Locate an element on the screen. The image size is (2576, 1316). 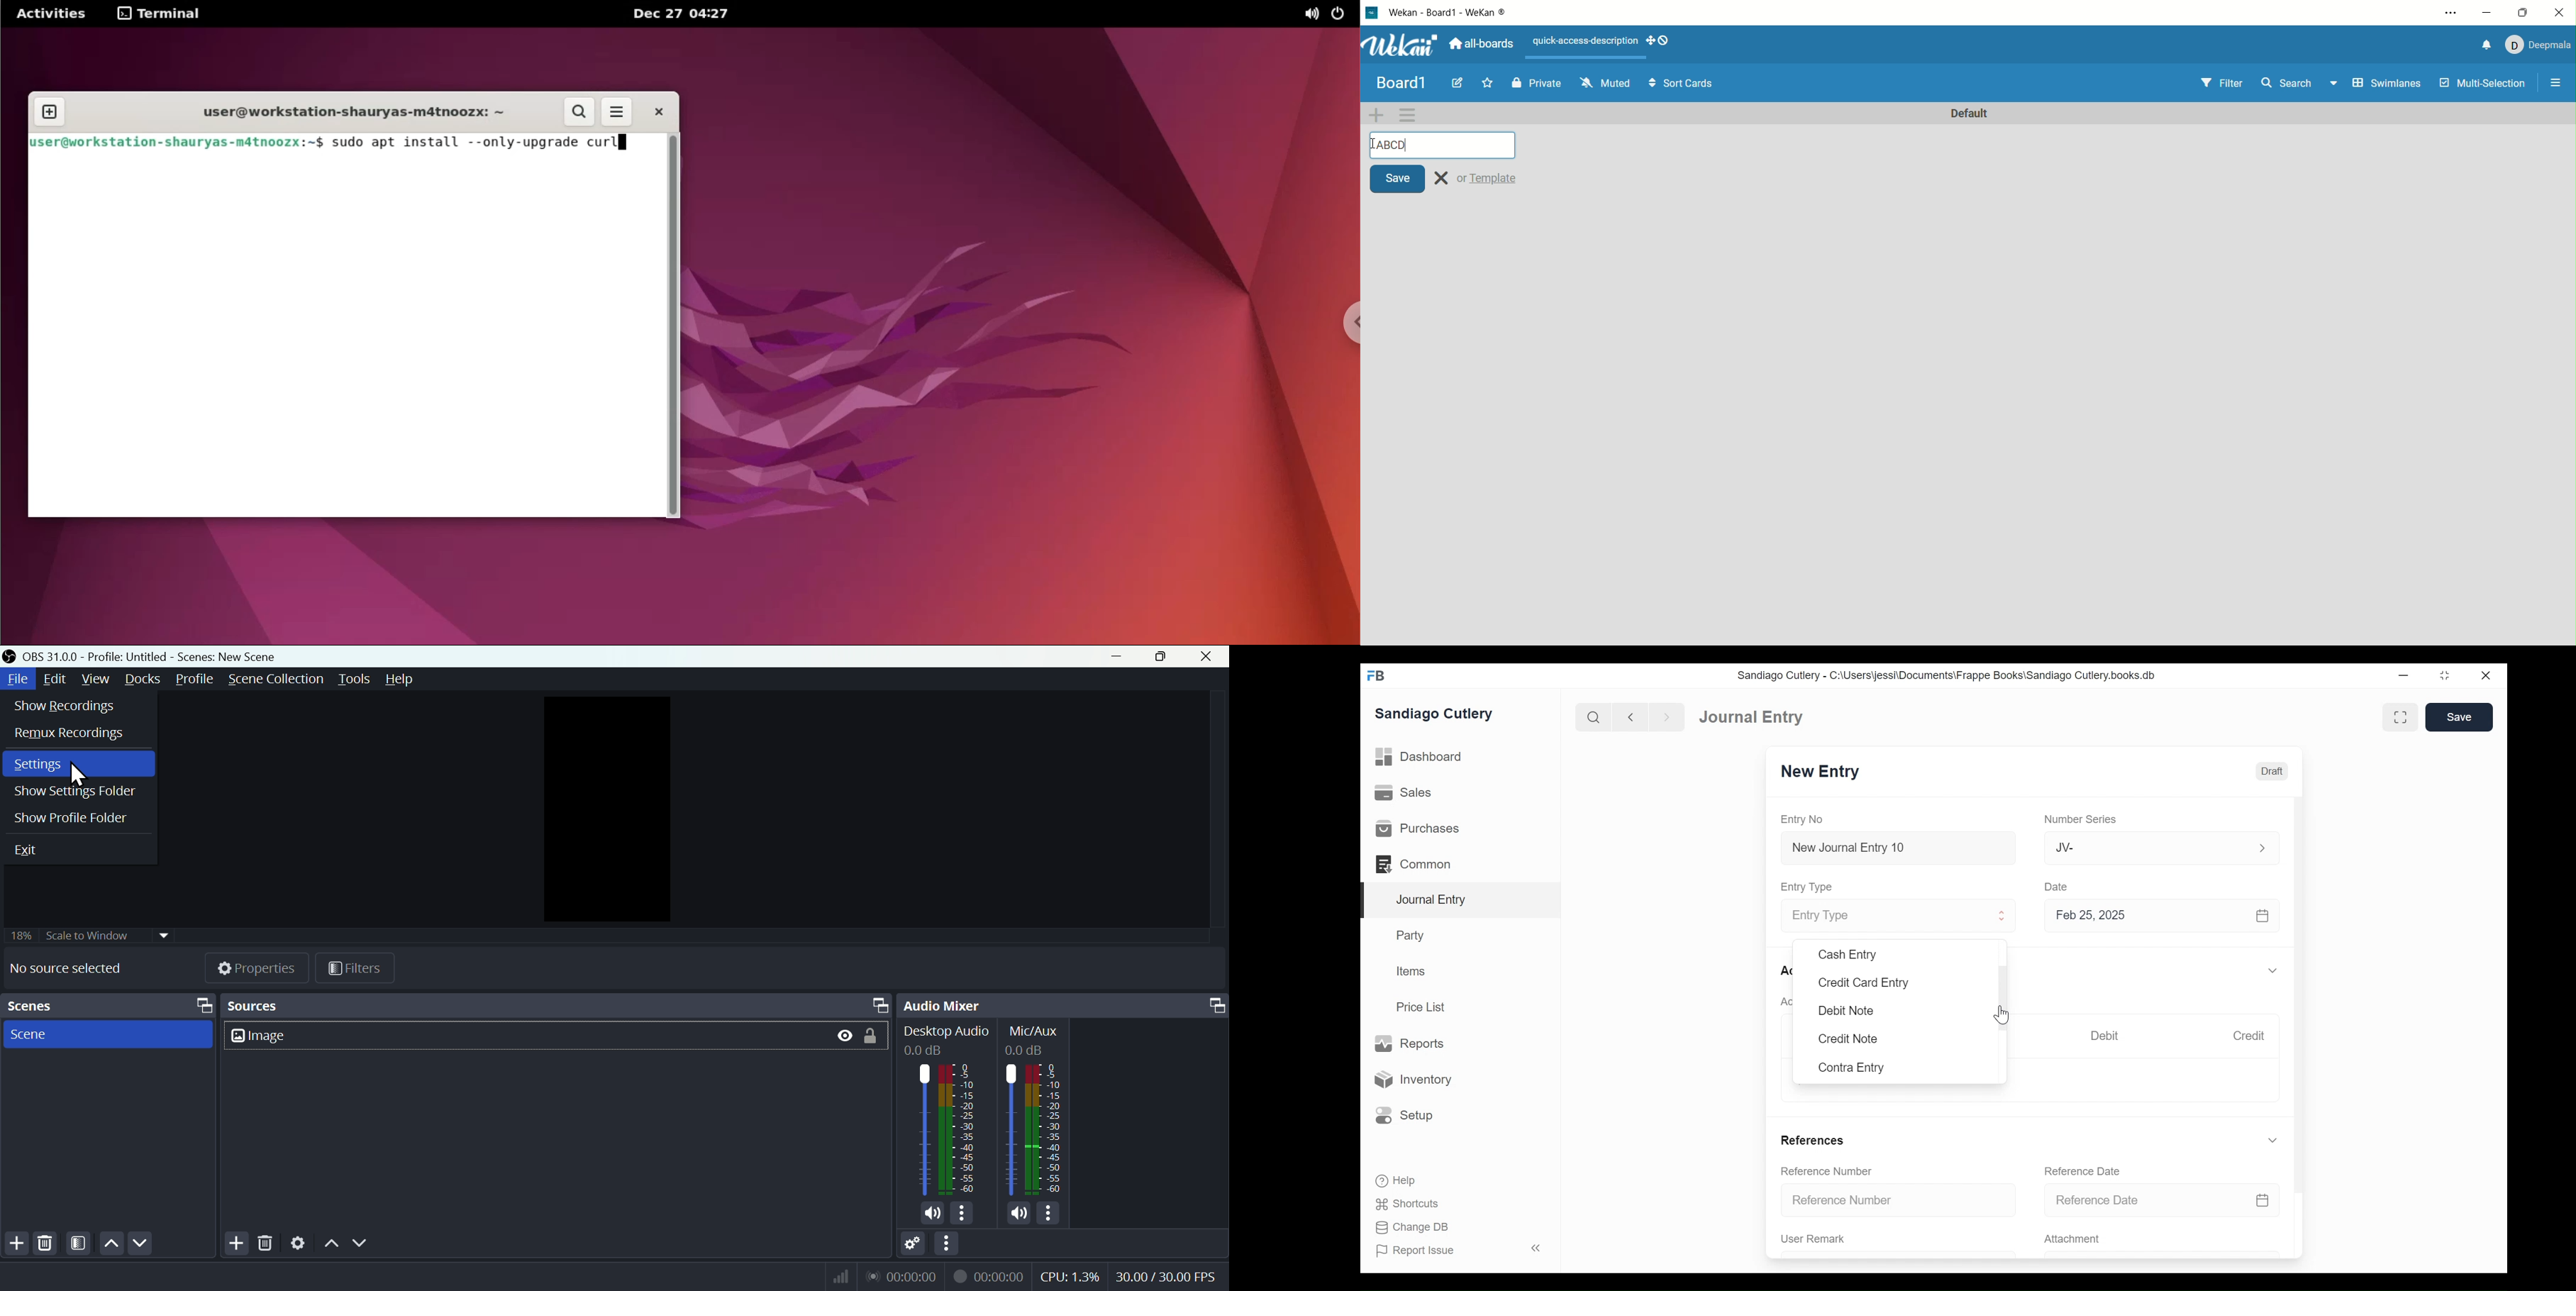
Journal Entry is located at coordinates (1461, 900).